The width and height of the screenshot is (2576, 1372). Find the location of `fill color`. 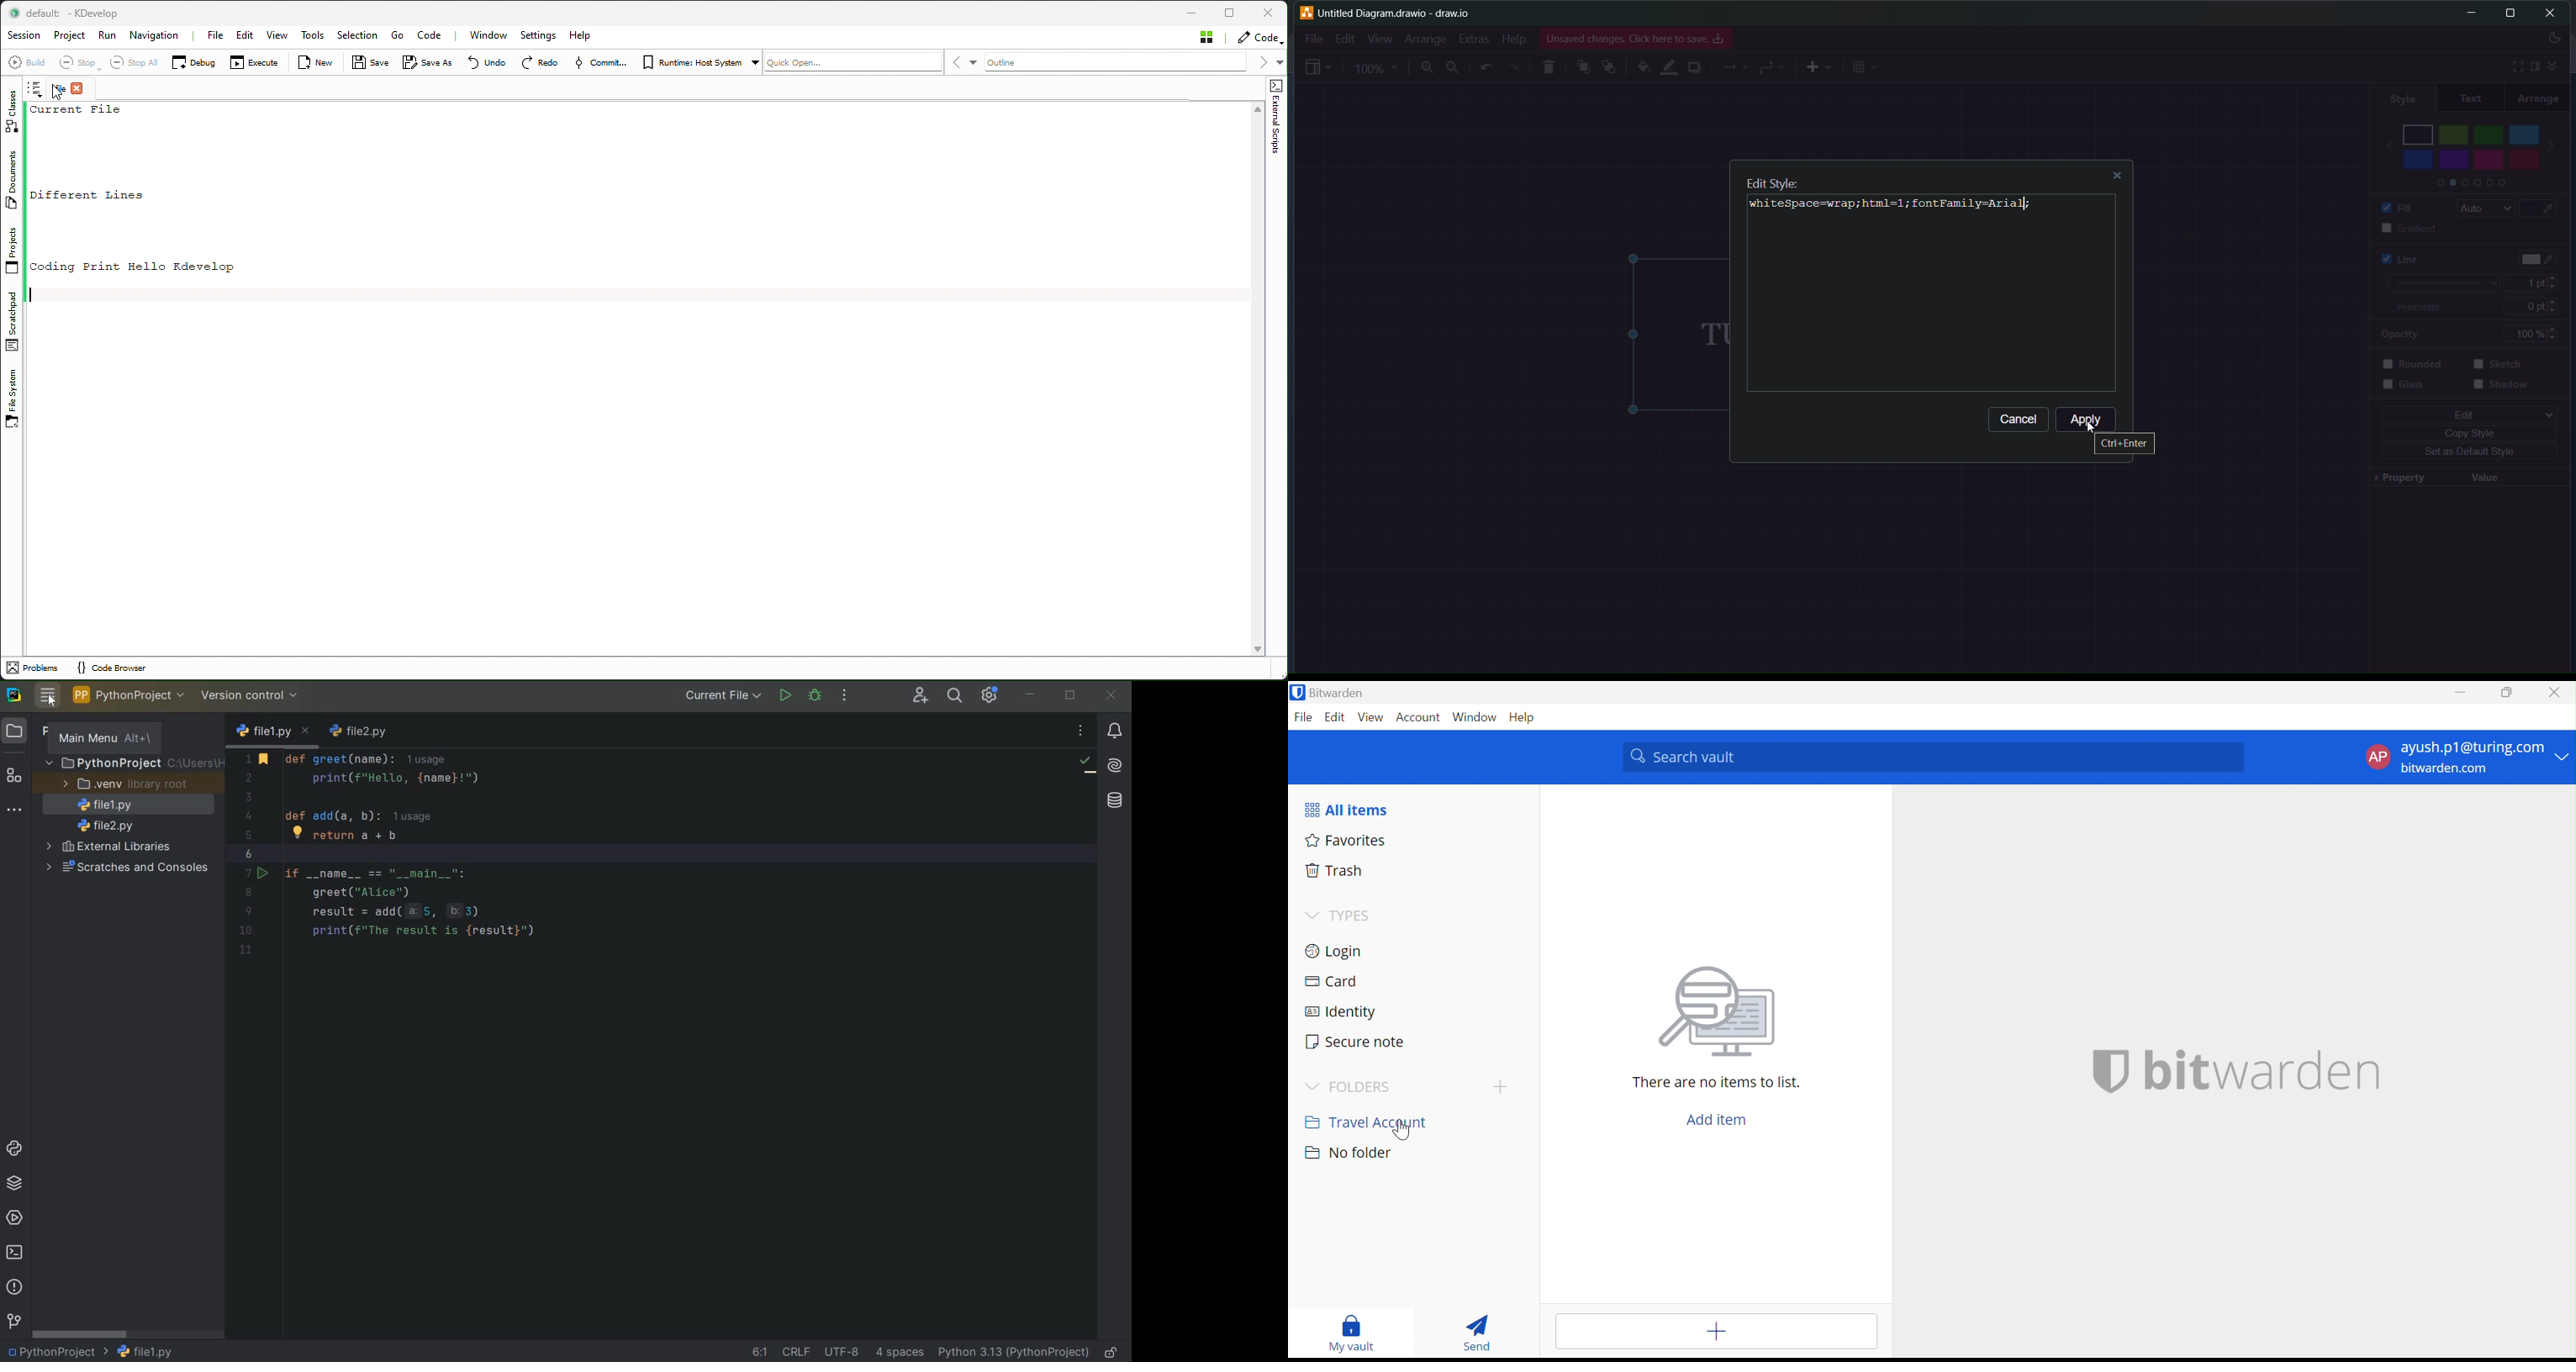

fill color is located at coordinates (1642, 67).